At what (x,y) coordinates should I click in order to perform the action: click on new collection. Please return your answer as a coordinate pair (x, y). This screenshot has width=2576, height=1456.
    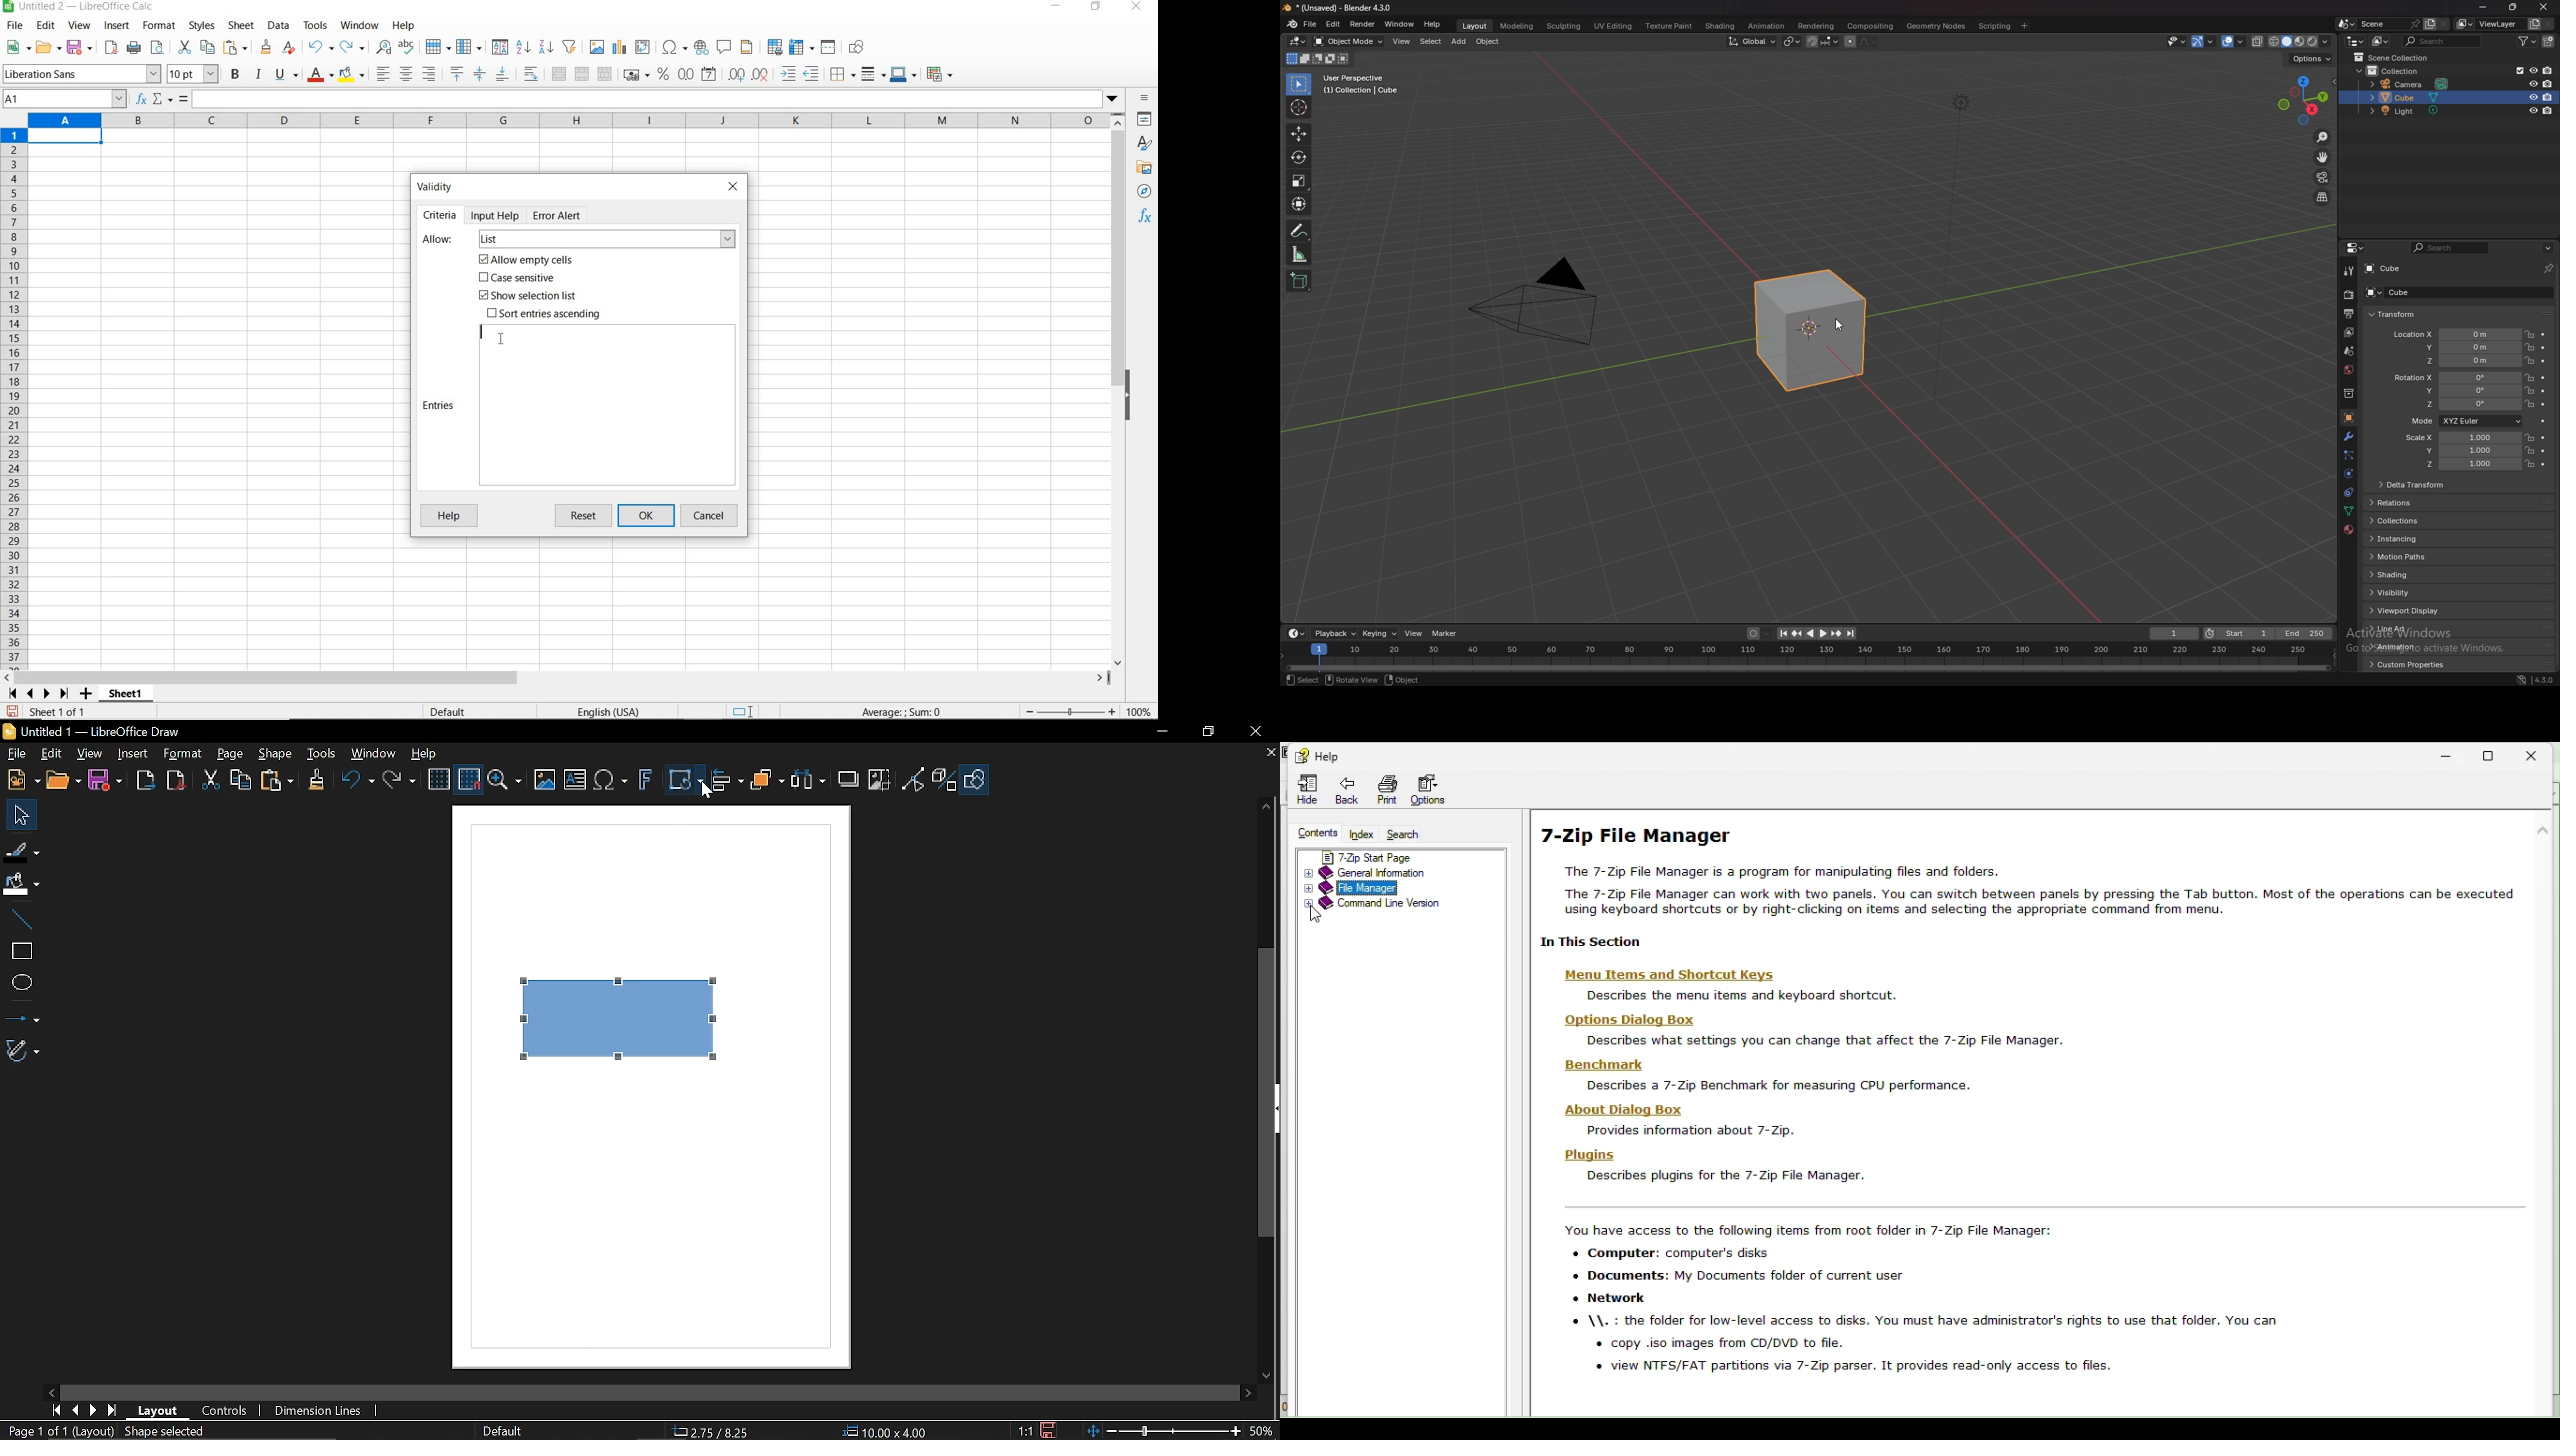
    Looking at the image, I should click on (2549, 41).